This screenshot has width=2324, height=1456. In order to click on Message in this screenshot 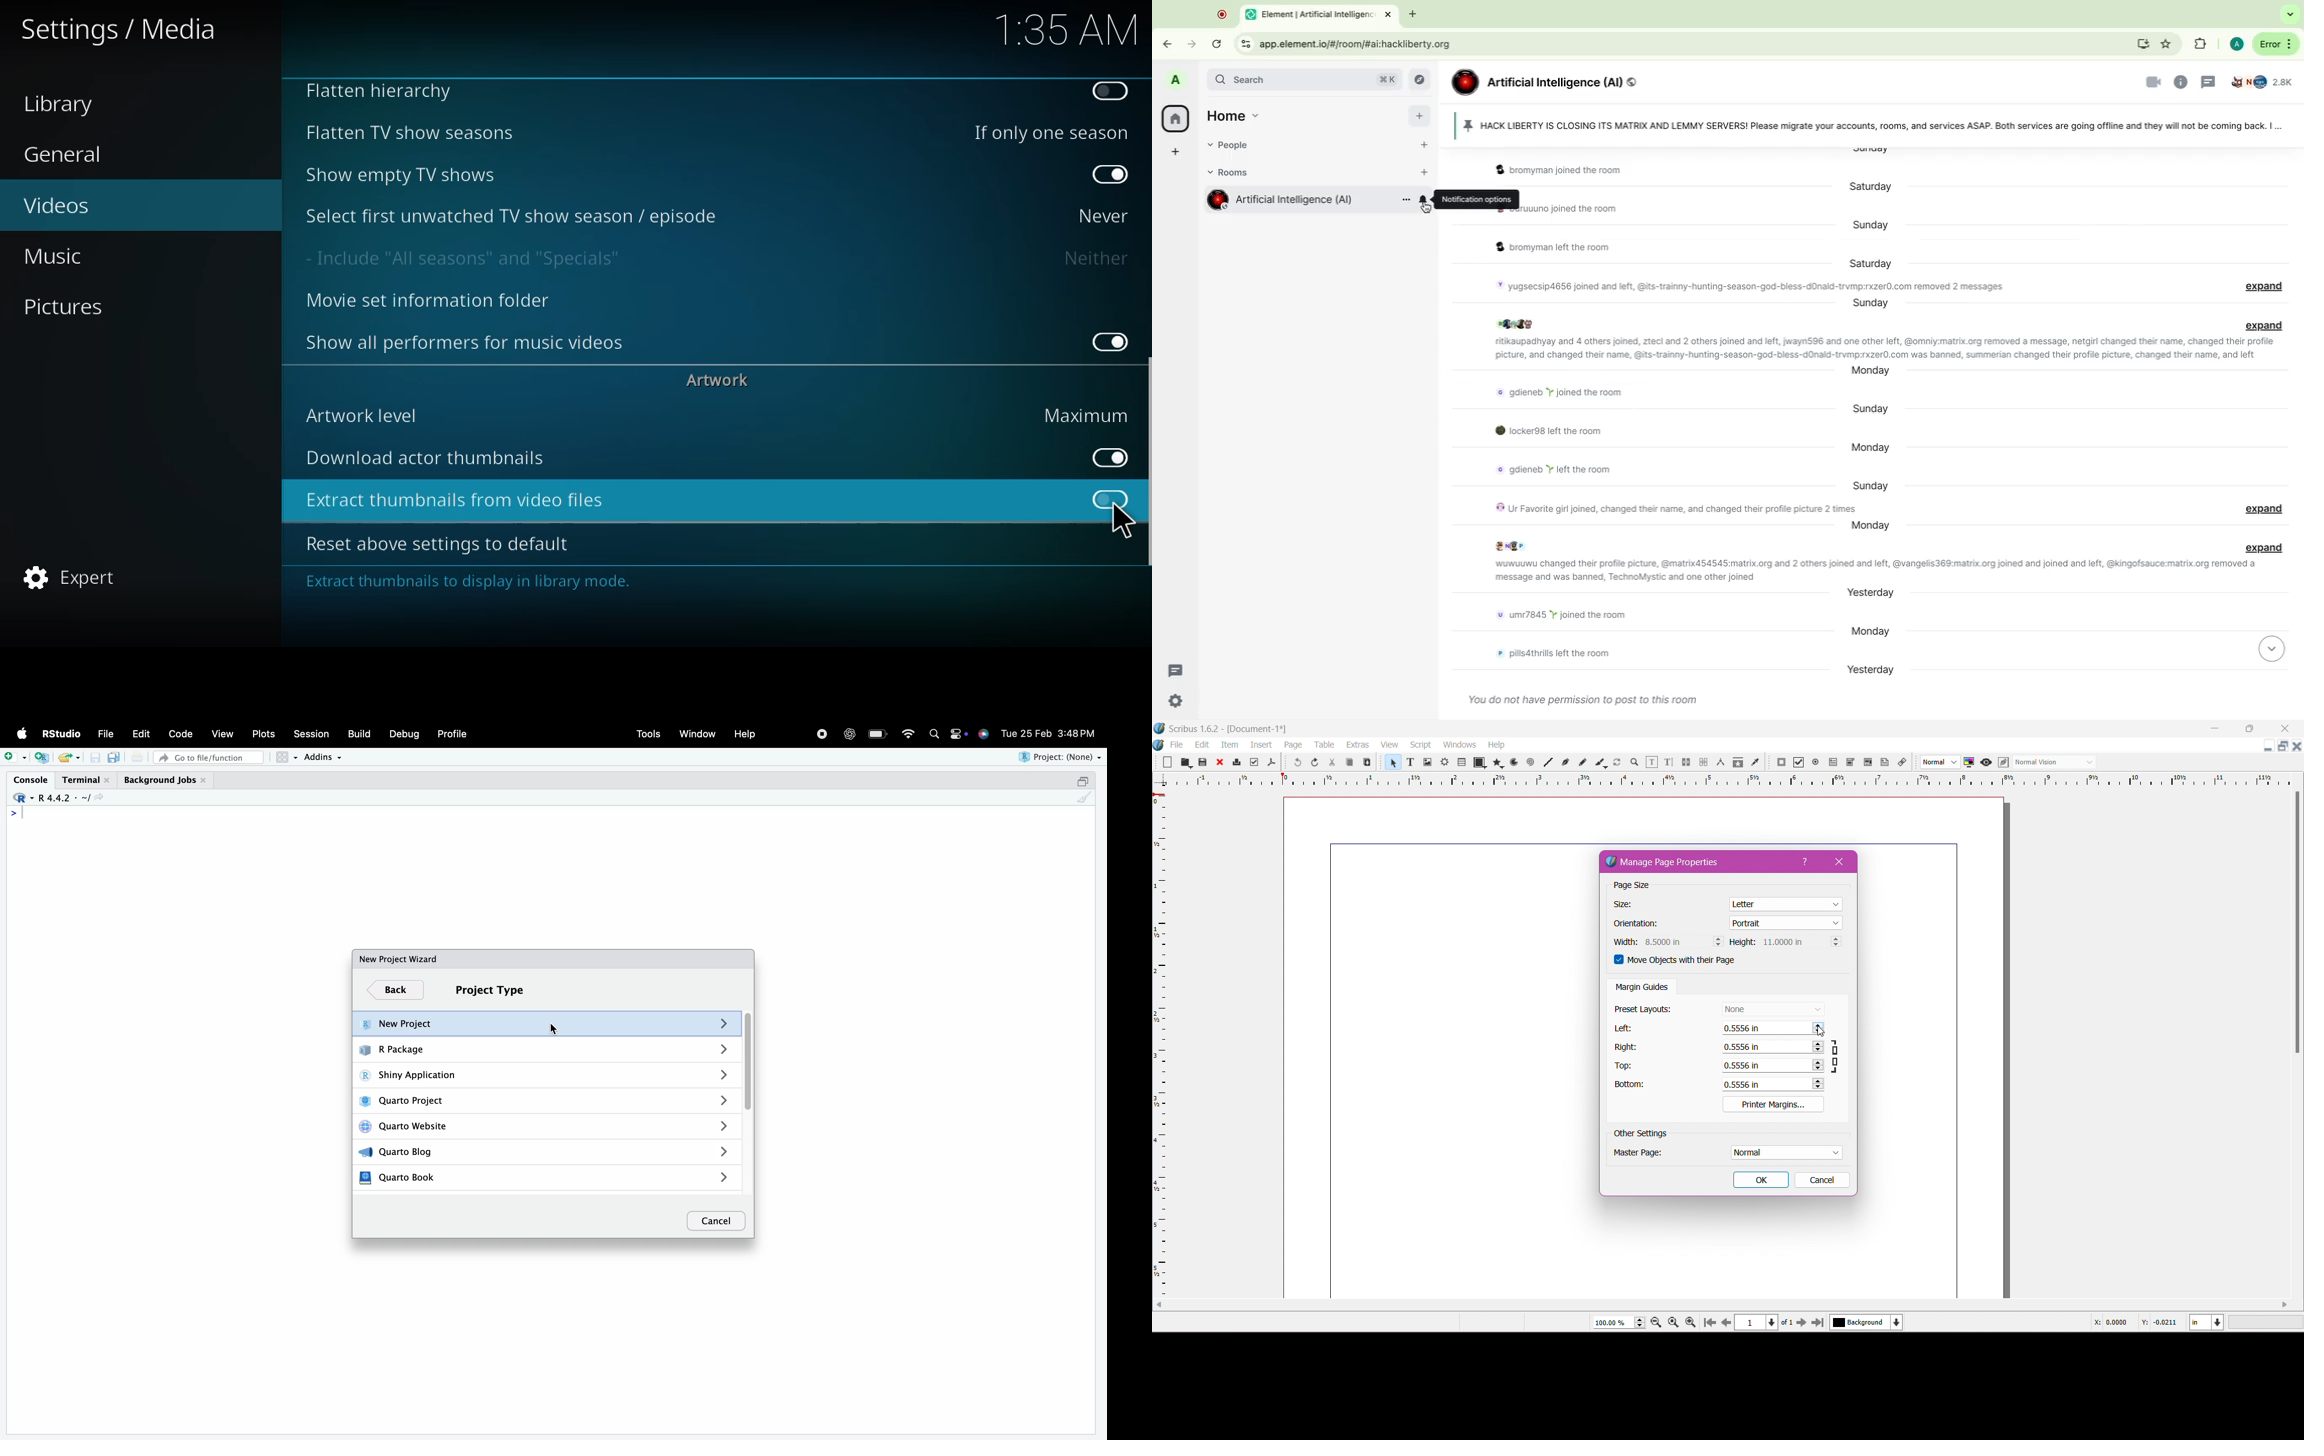, I will do `click(1554, 246)`.